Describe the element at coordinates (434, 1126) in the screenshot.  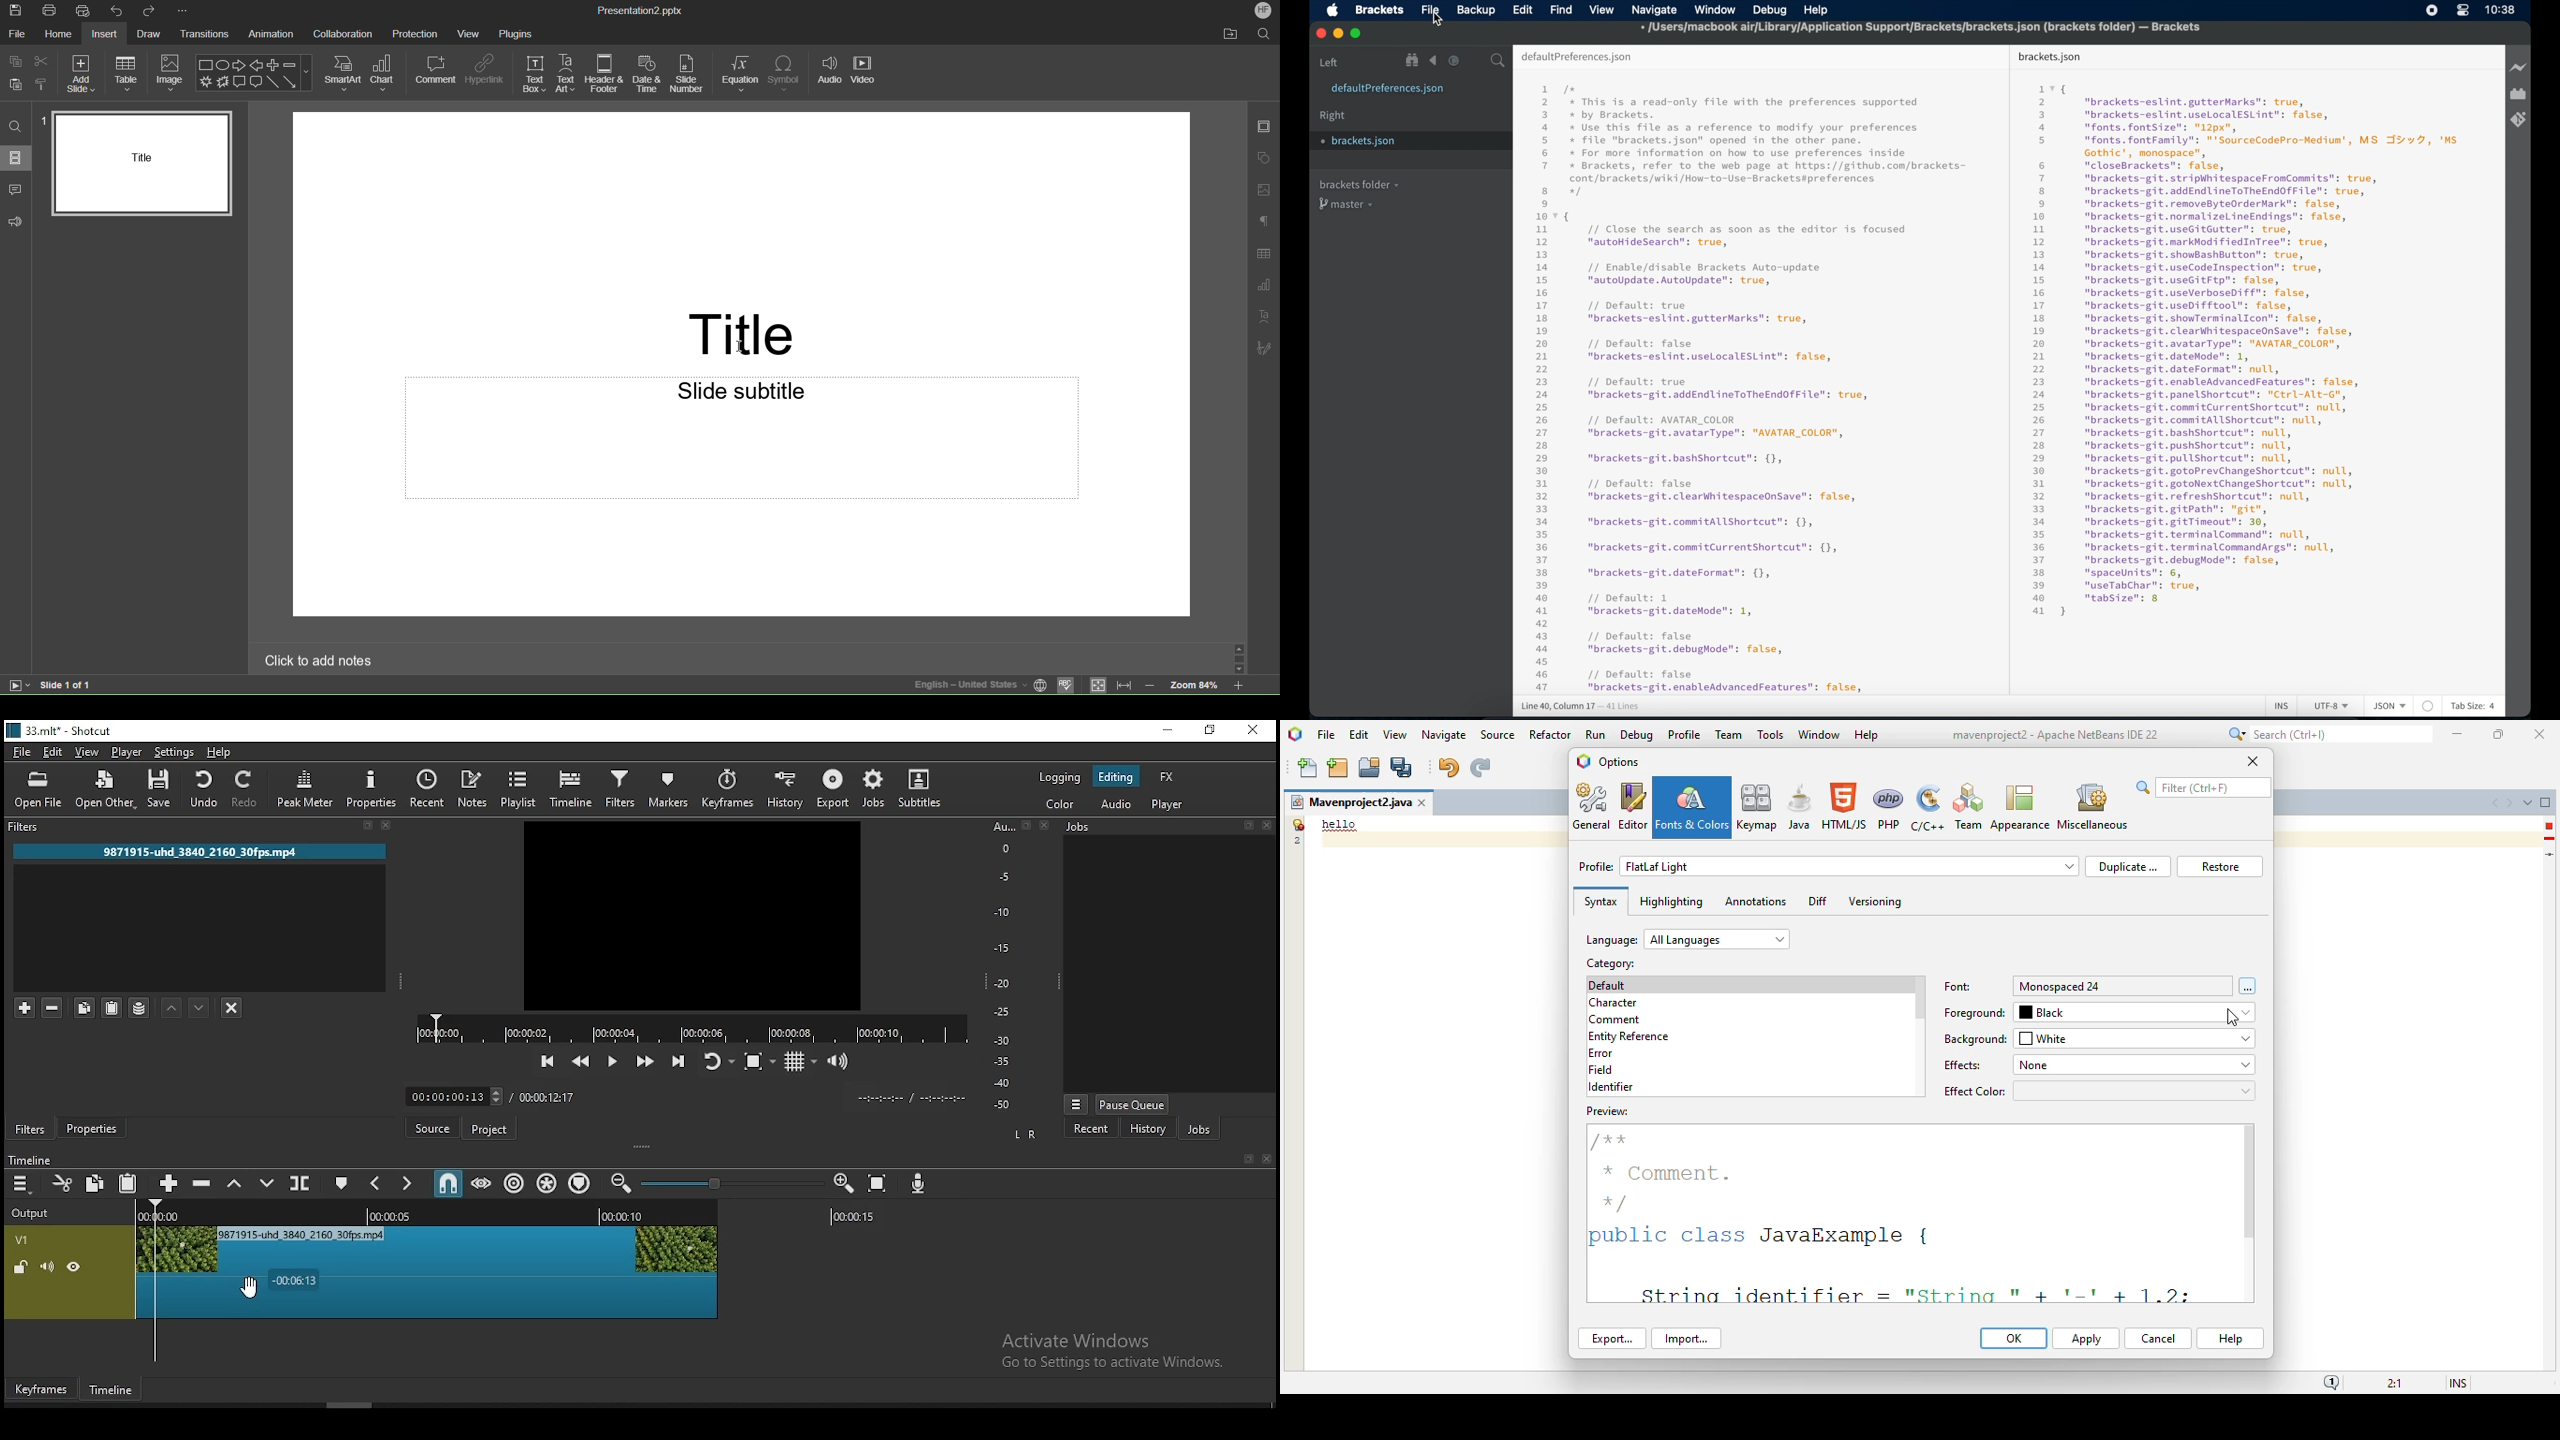
I see `Source` at that location.